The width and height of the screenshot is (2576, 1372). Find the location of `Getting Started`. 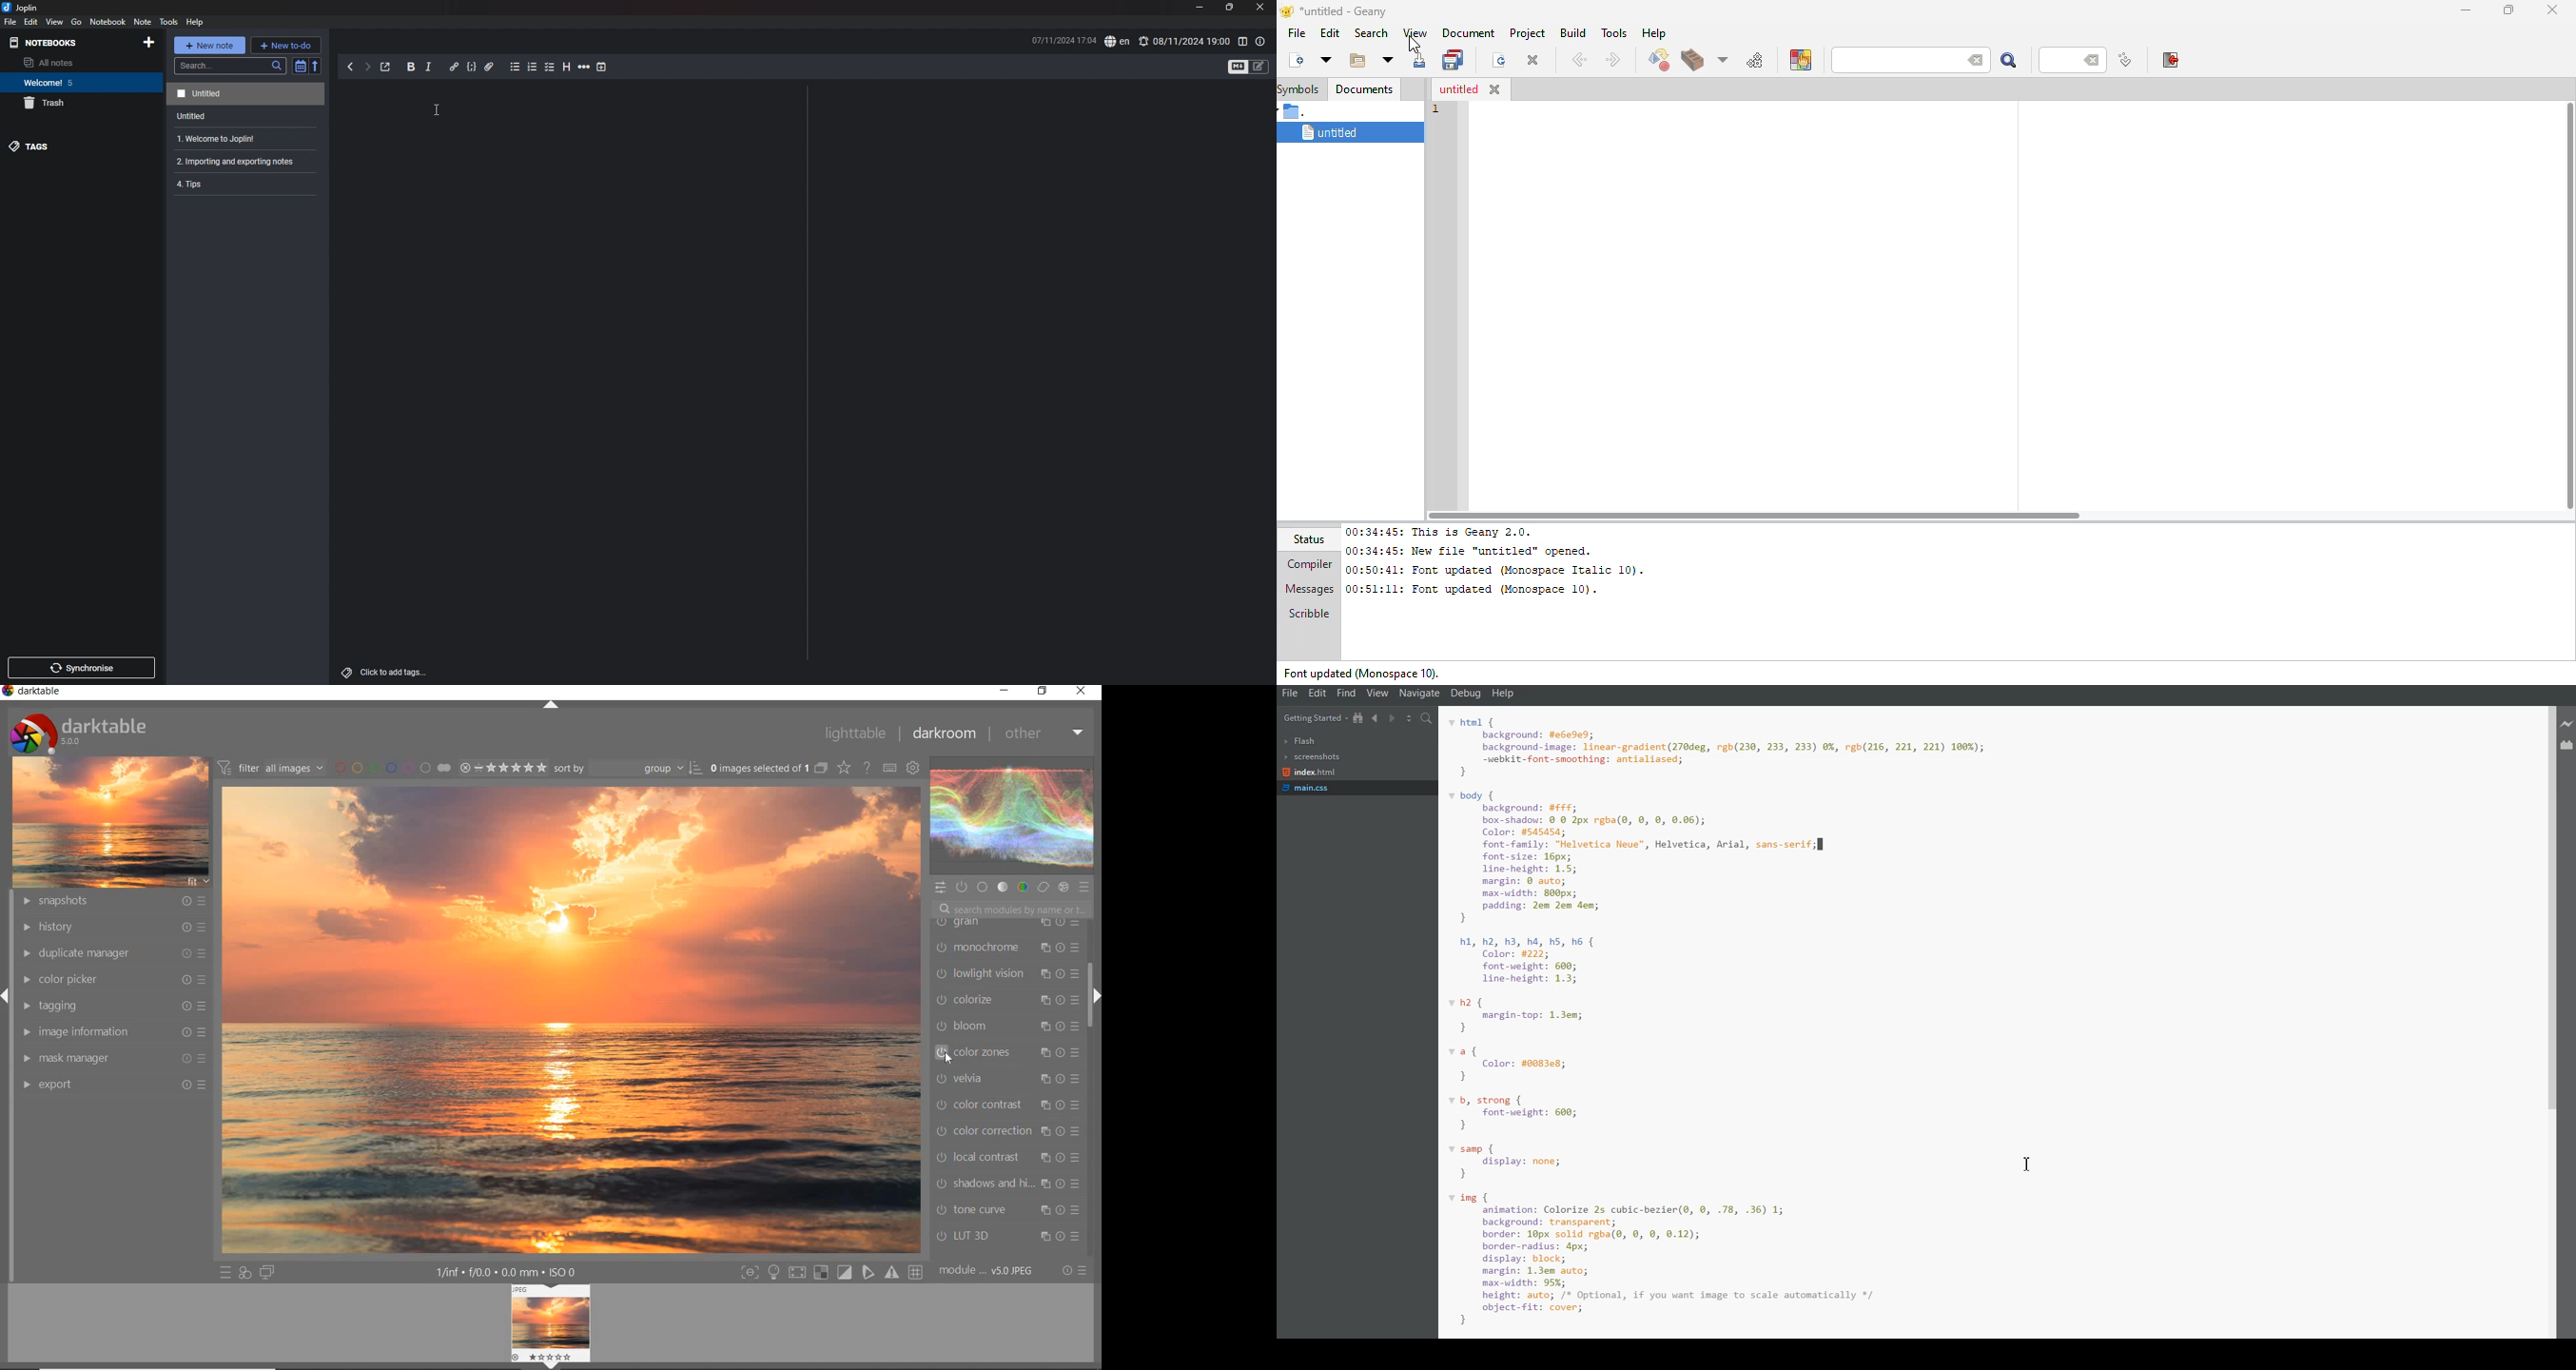

Getting Started is located at coordinates (1314, 717).